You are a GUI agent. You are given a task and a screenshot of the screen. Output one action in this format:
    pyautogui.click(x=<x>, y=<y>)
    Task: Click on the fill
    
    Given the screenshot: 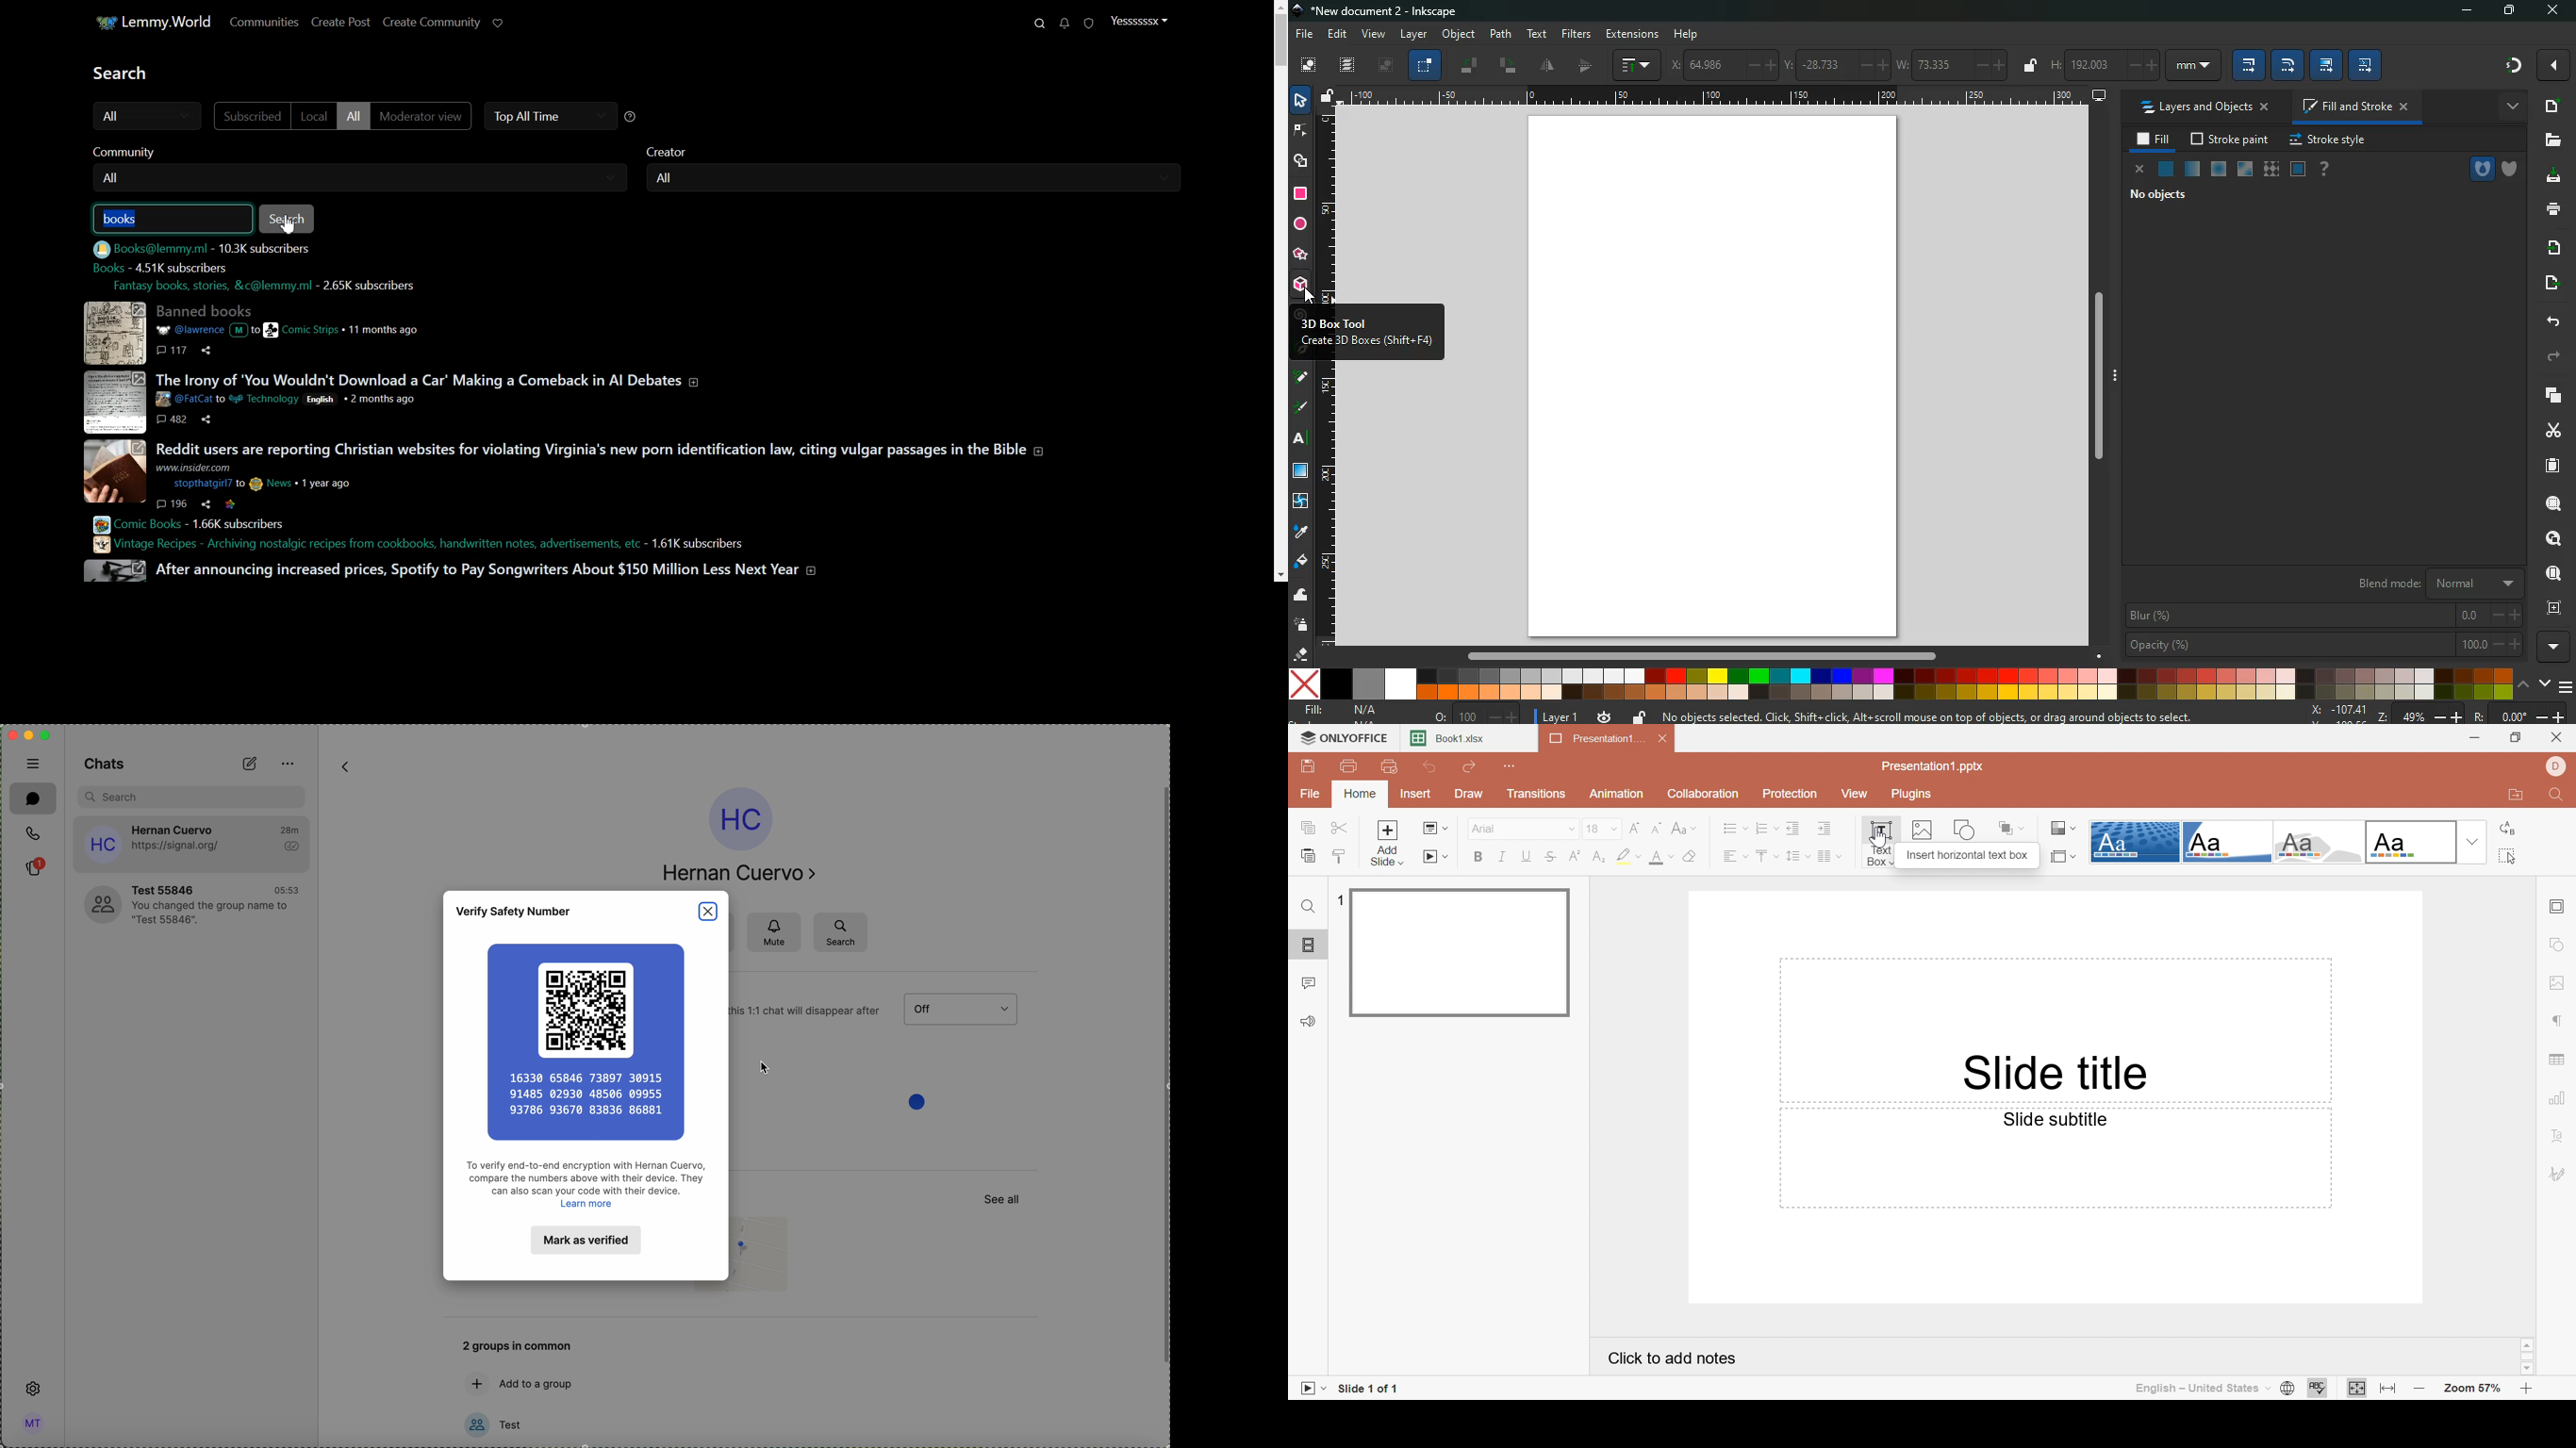 What is the action you would take?
    pyautogui.click(x=2155, y=140)
    